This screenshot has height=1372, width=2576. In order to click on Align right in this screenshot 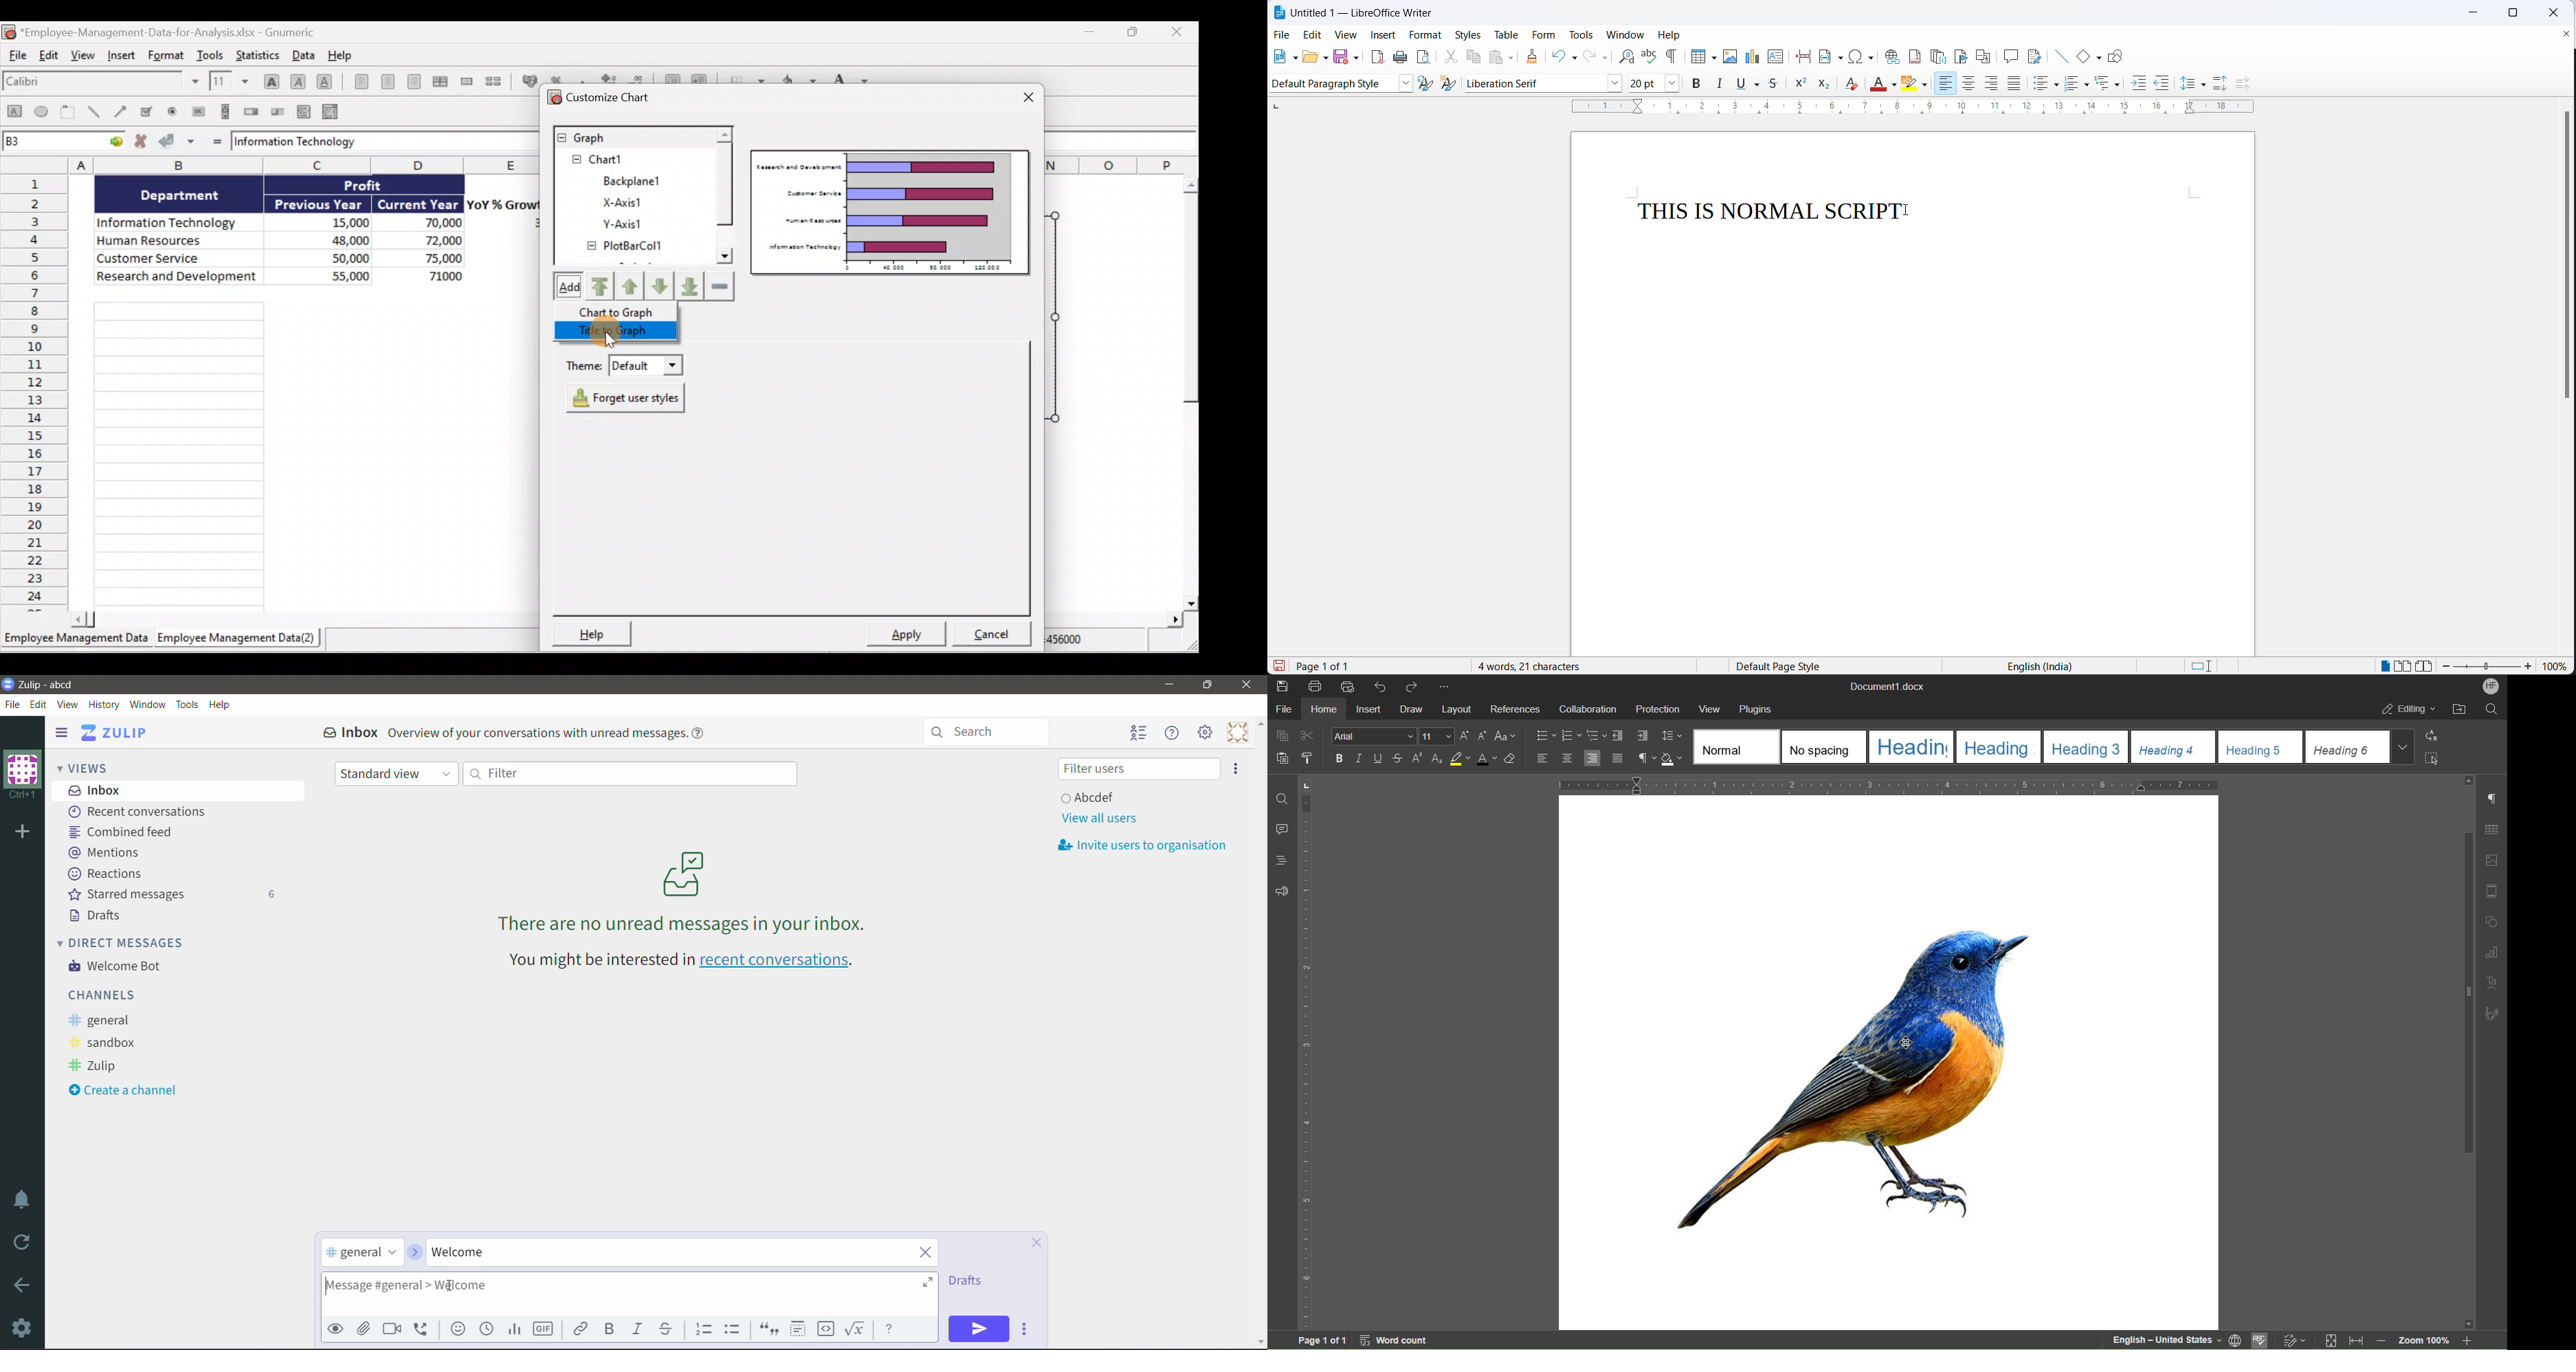, I will do `click(414, 81)`.